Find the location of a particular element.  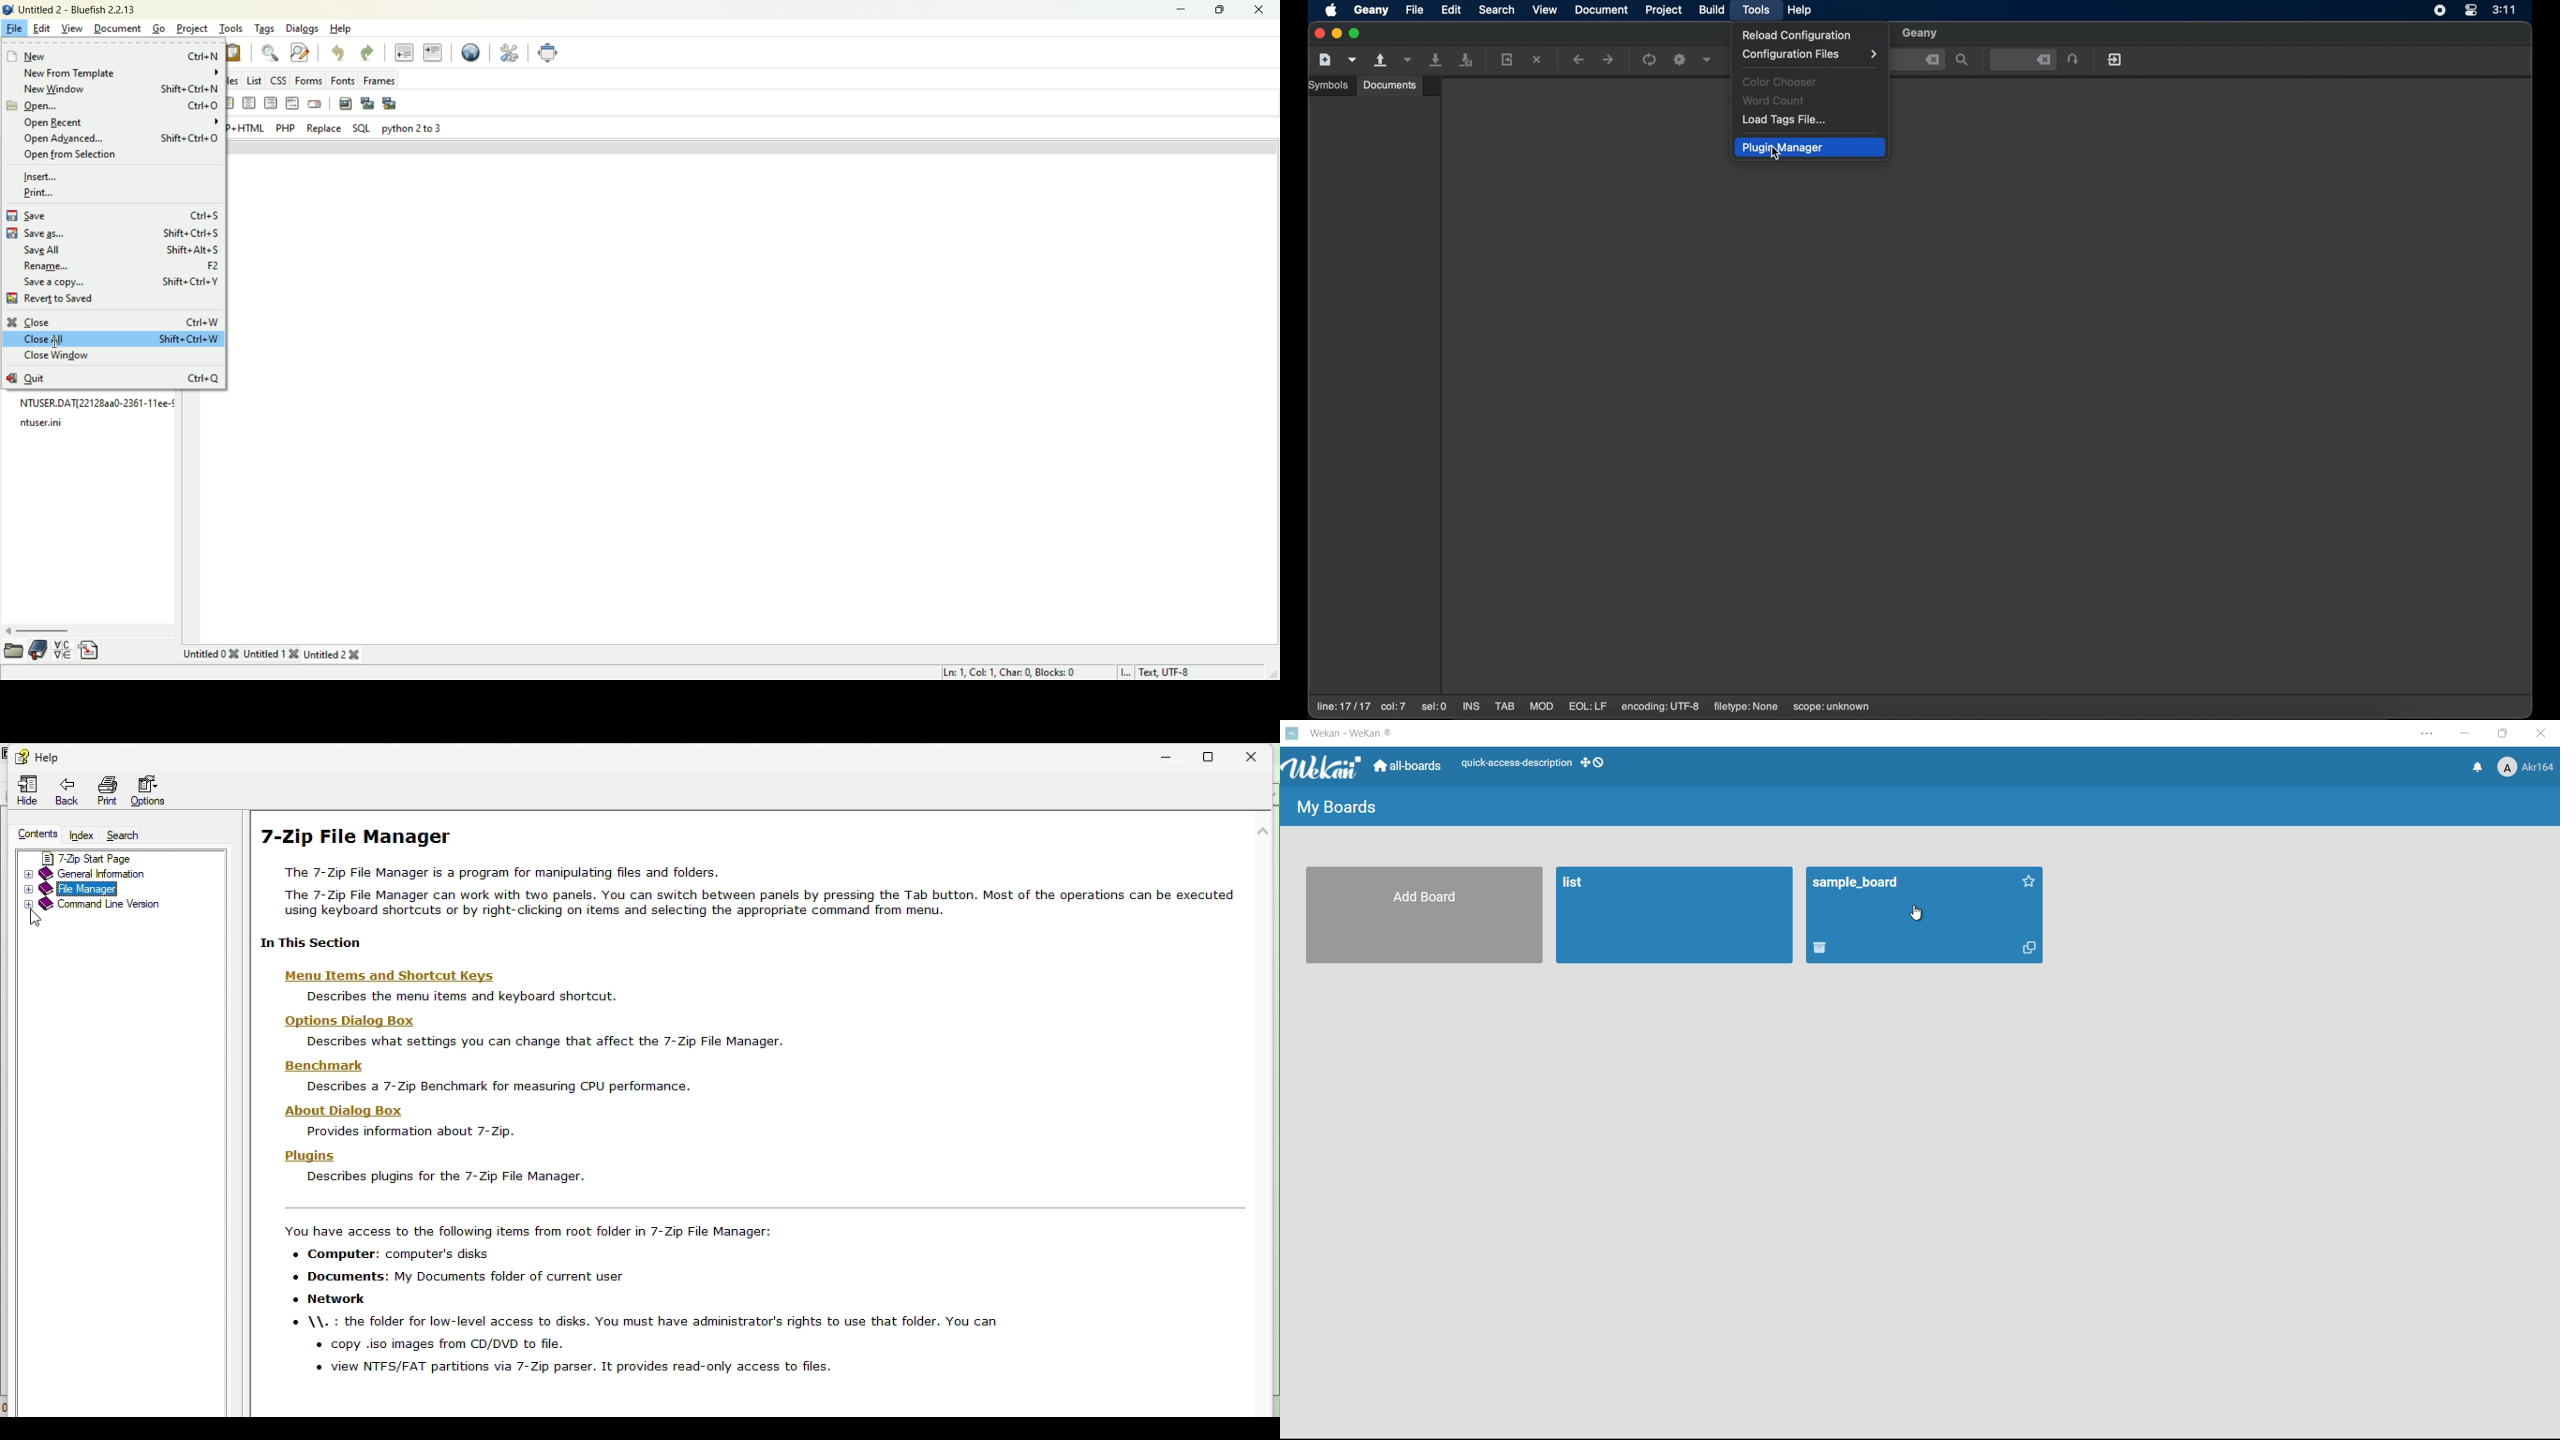

advanced find and search is located at coordinates (299, 51).